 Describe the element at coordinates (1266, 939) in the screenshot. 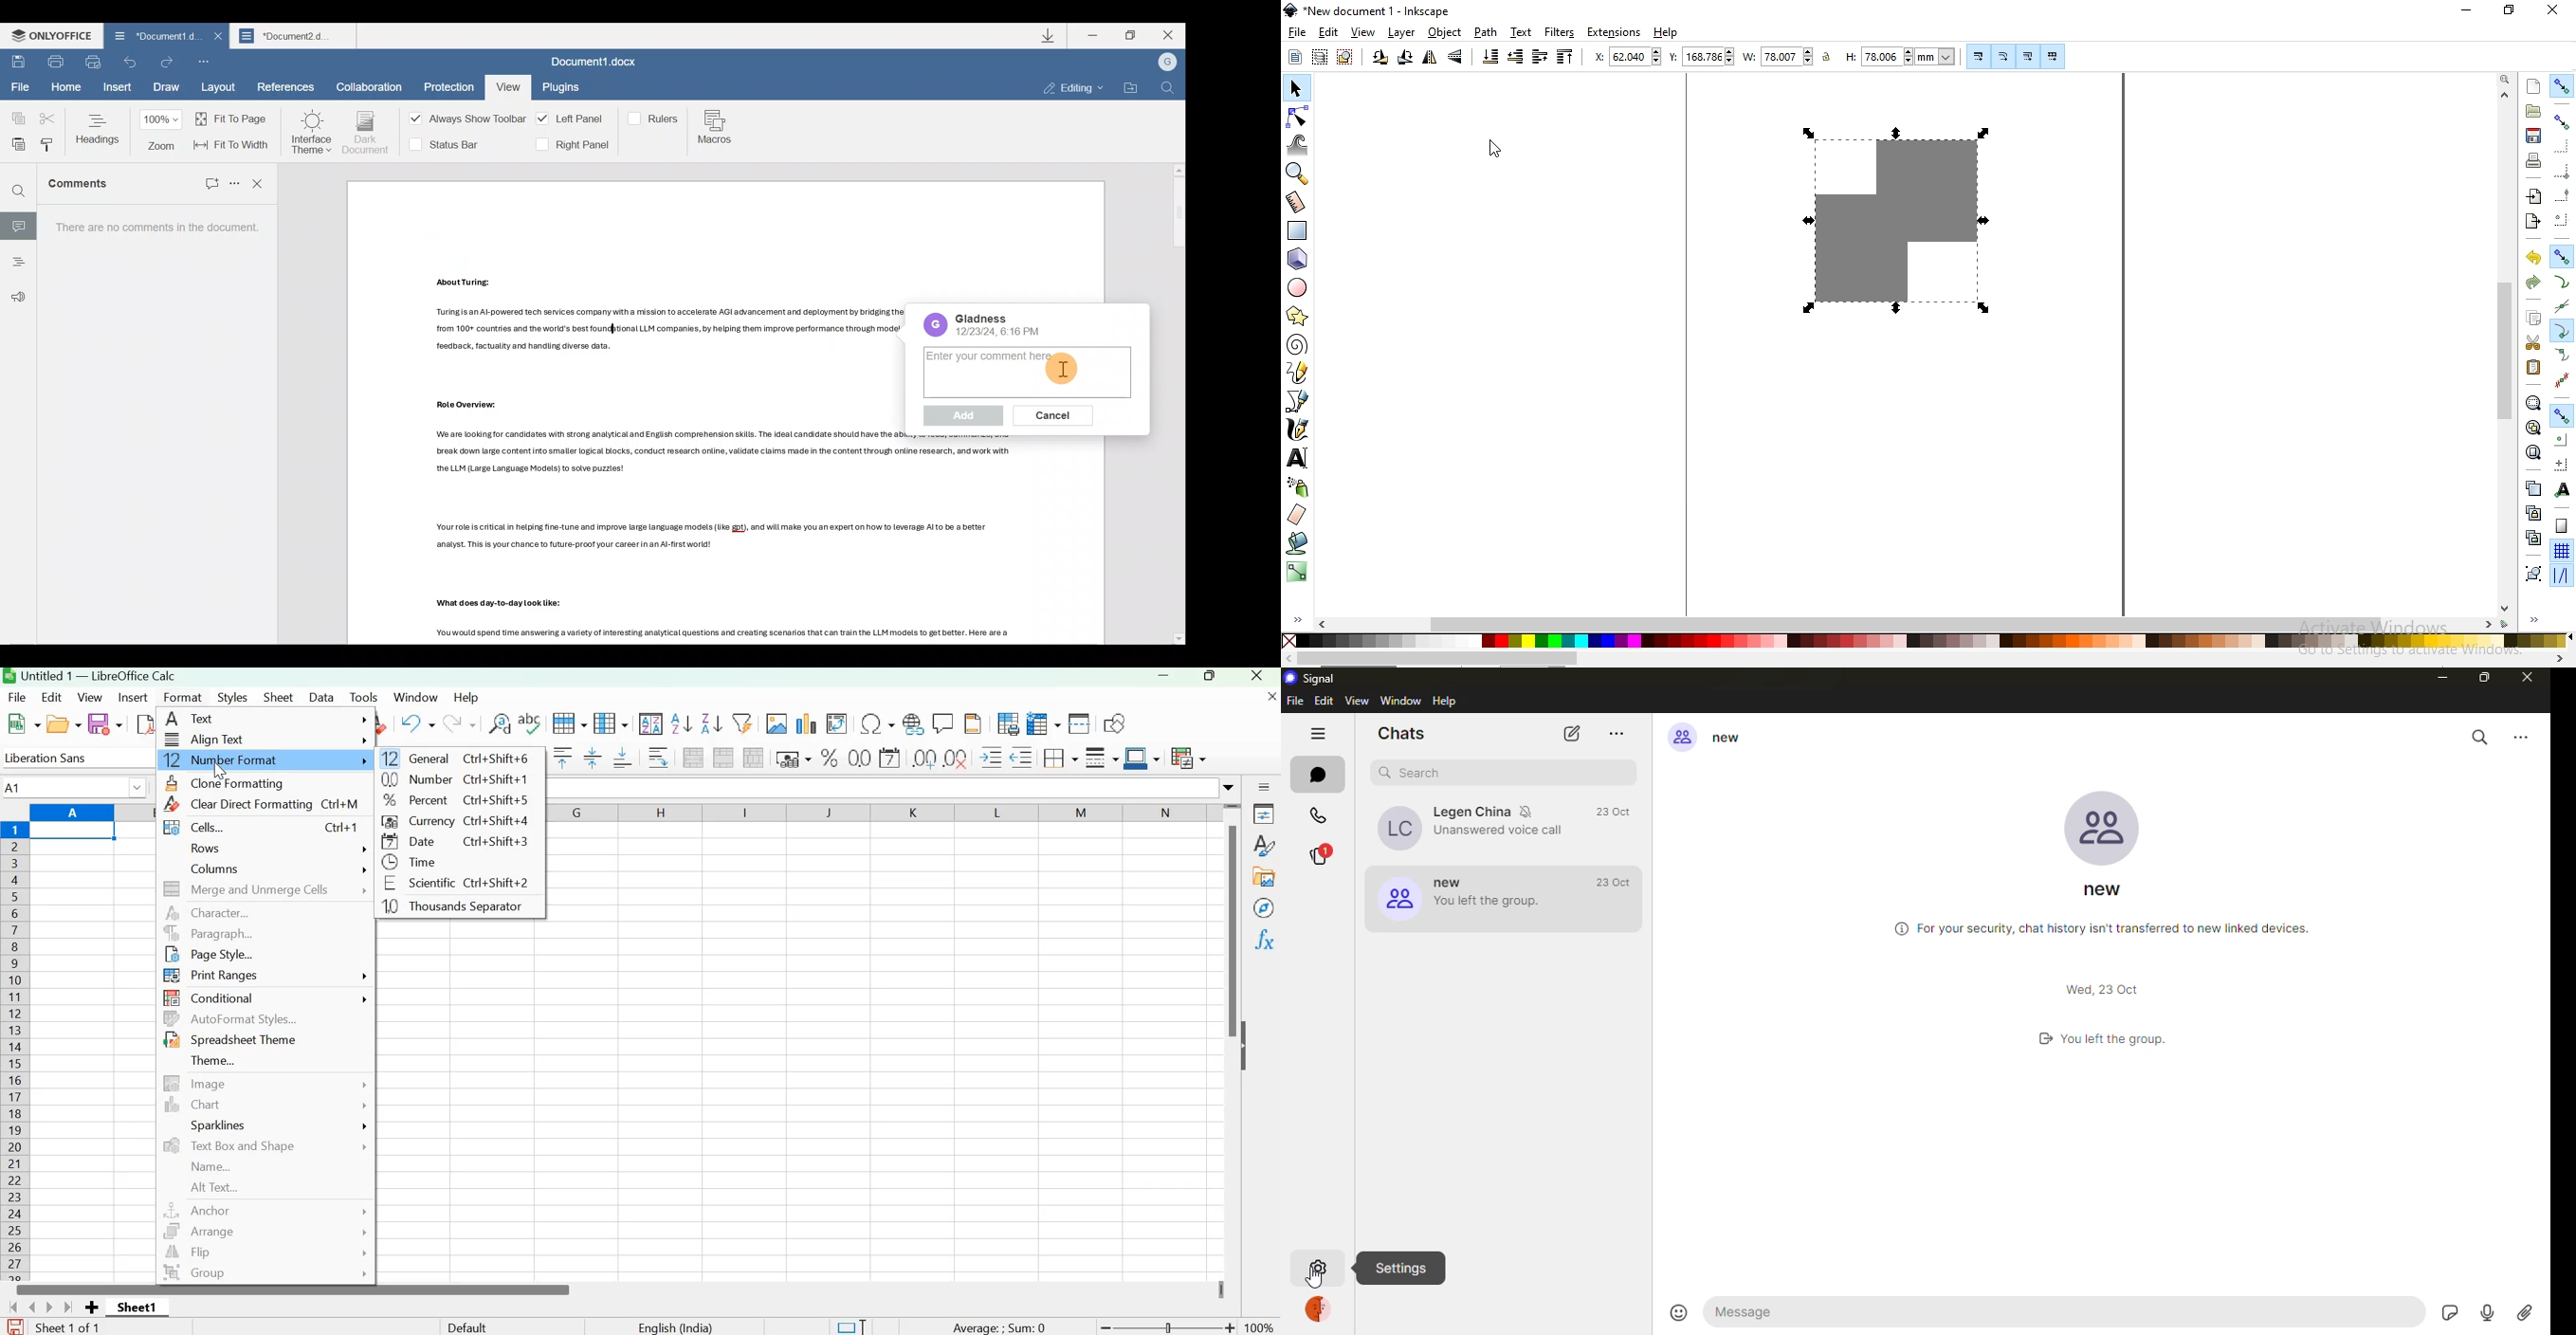

I see `Functions` at that location.